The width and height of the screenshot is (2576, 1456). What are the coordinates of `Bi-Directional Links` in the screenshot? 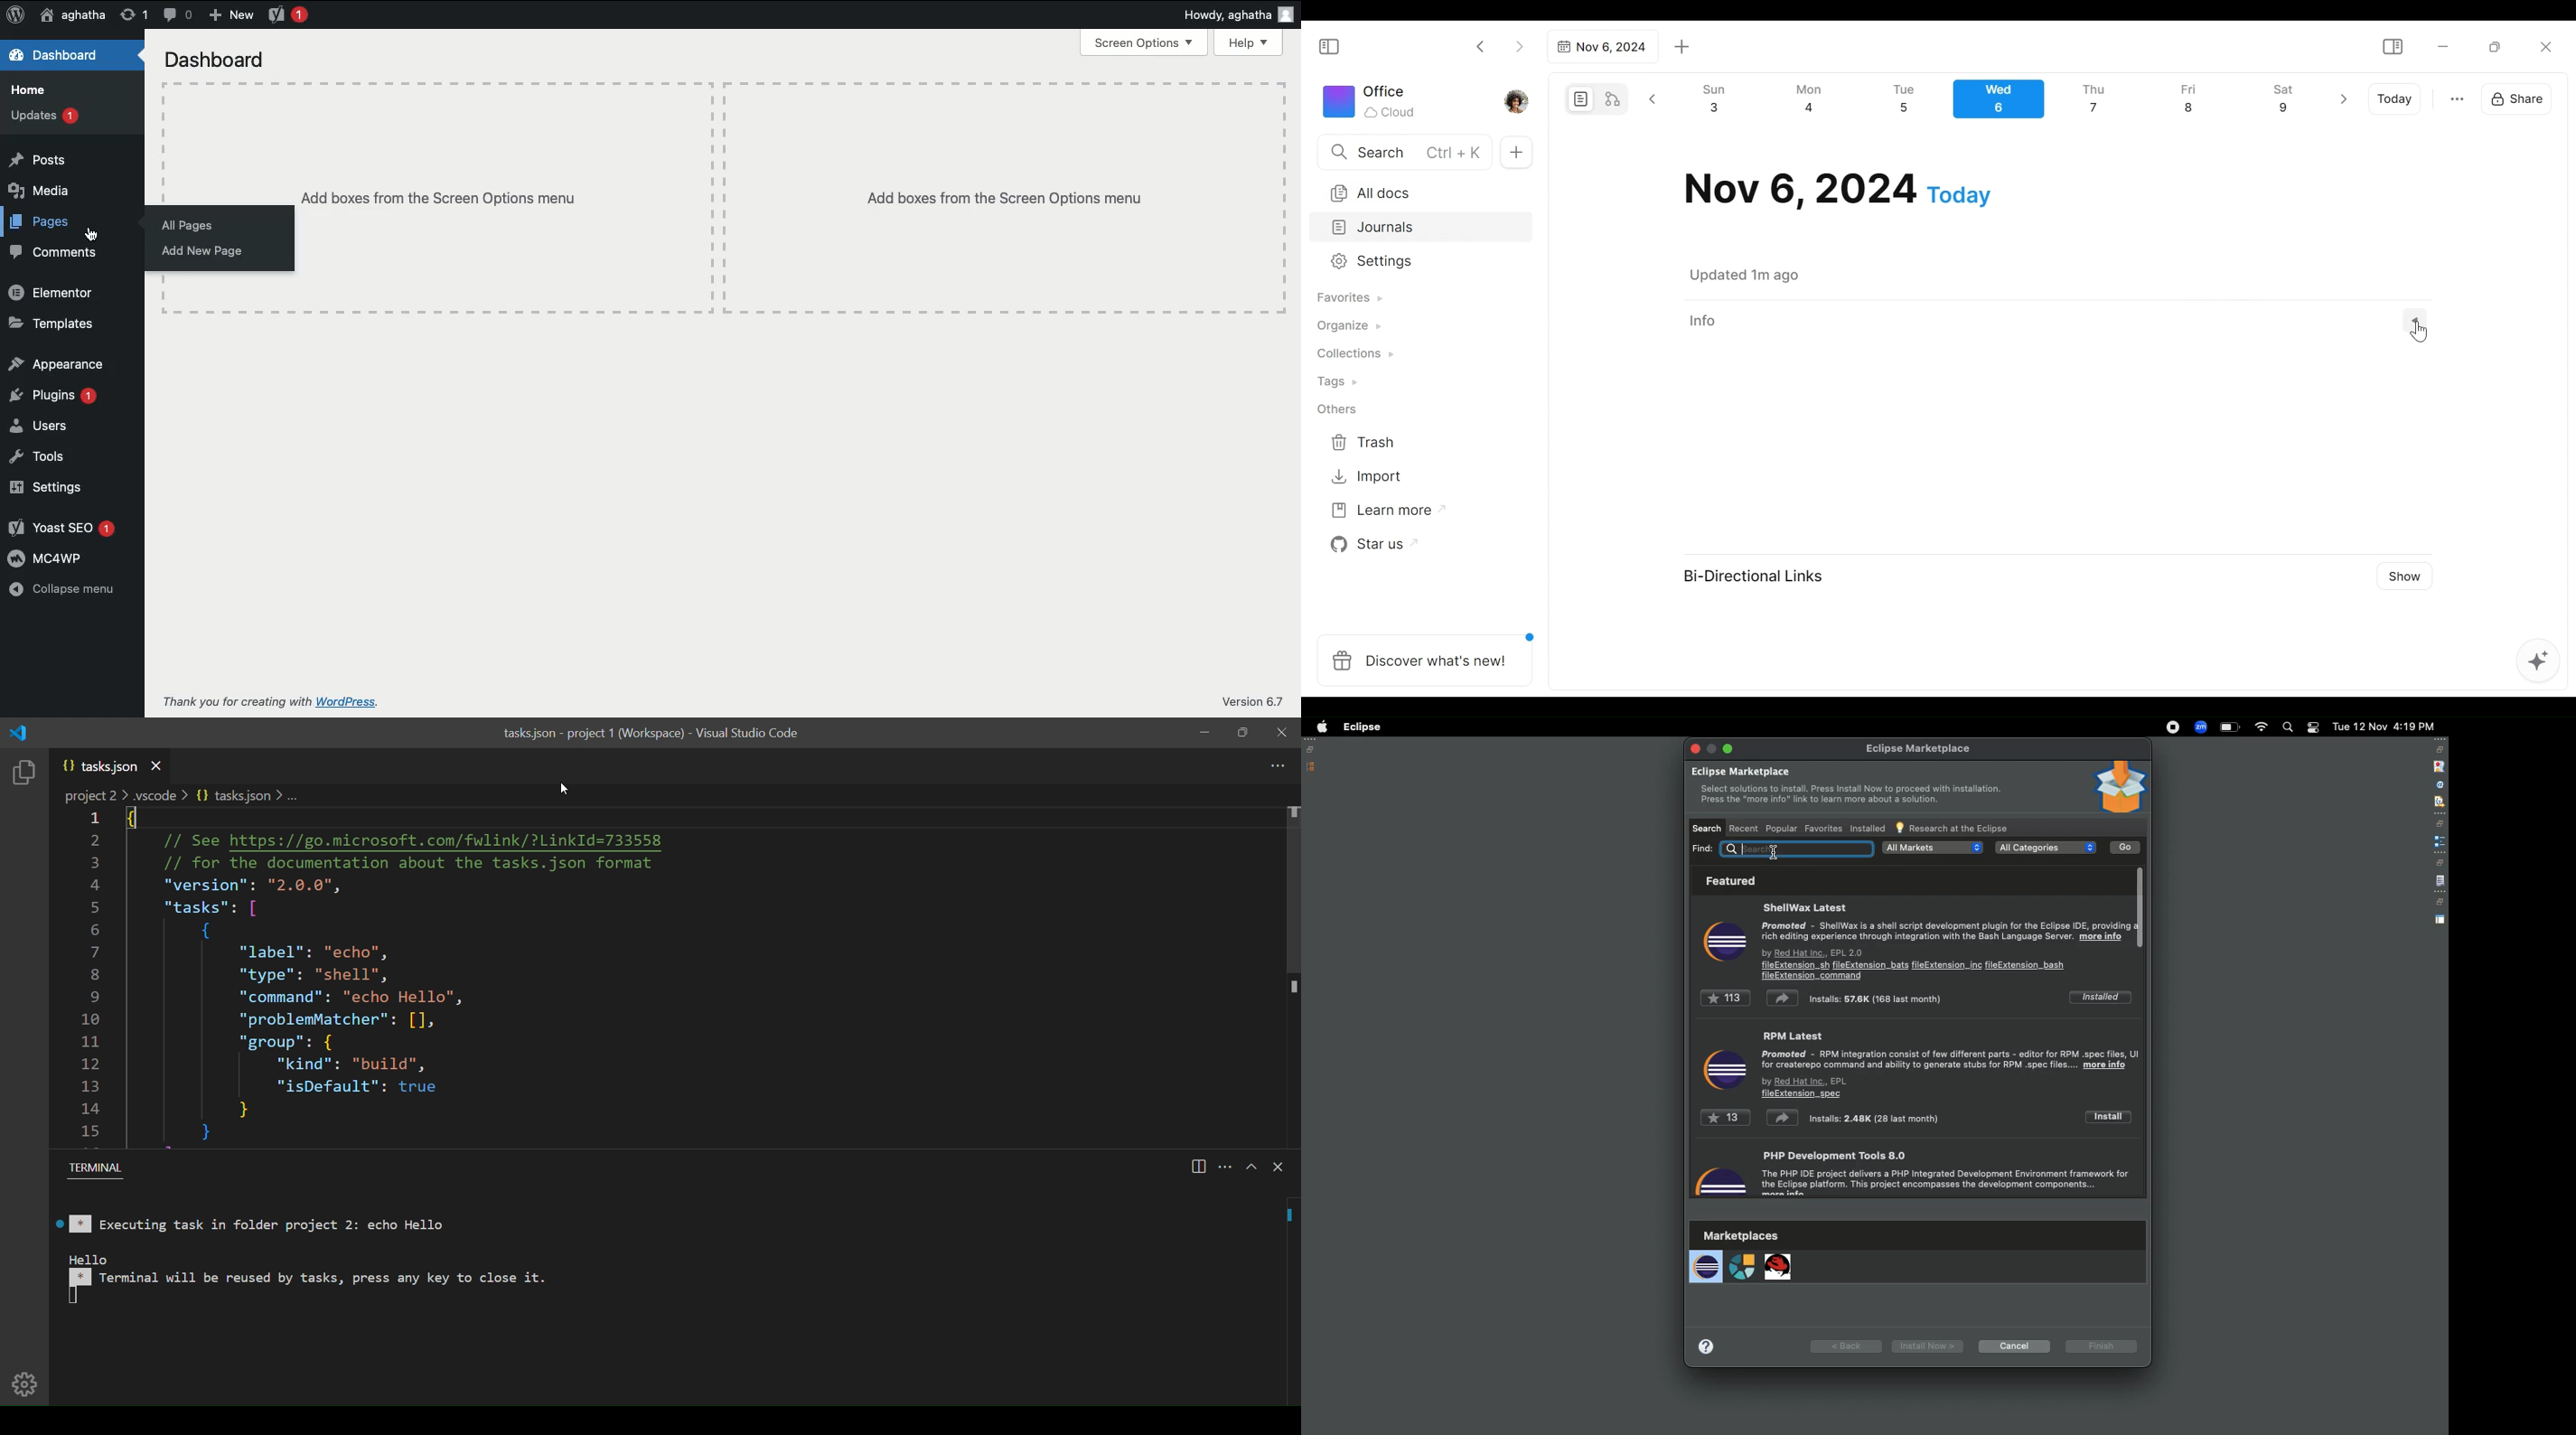 It's located at (1763, 578).